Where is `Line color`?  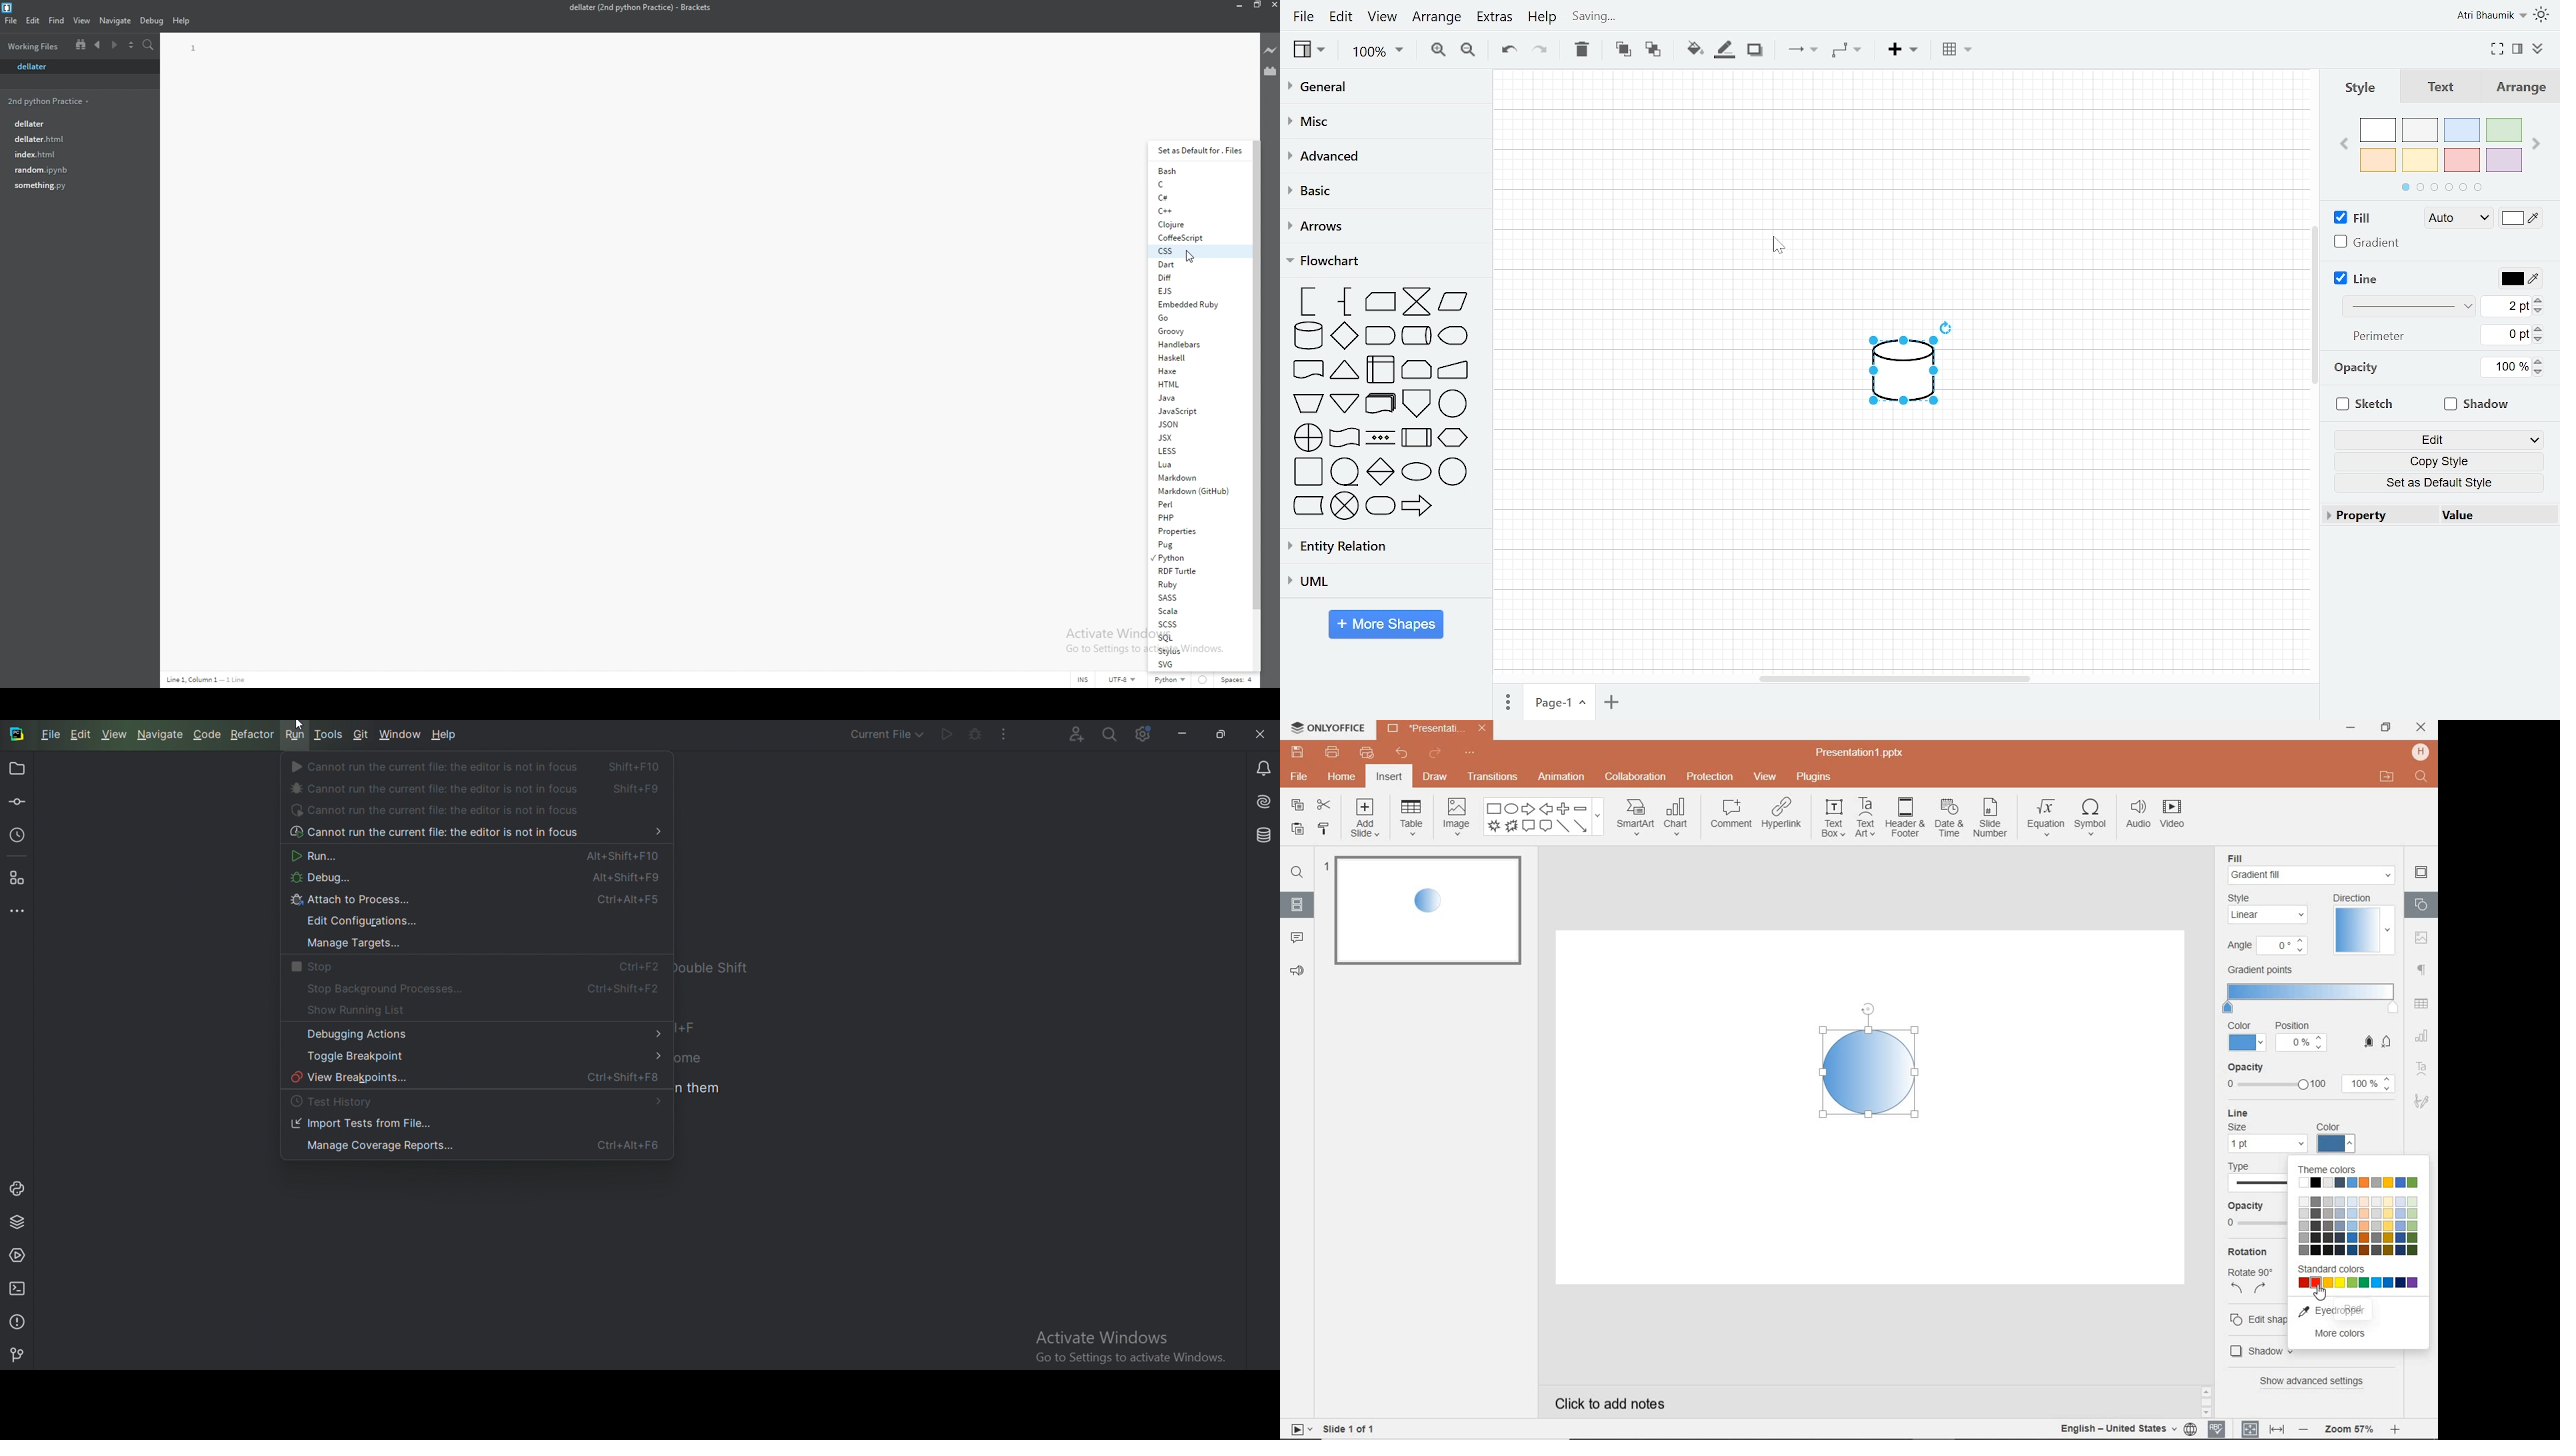 Line color is located at coordinates (2520, 278).